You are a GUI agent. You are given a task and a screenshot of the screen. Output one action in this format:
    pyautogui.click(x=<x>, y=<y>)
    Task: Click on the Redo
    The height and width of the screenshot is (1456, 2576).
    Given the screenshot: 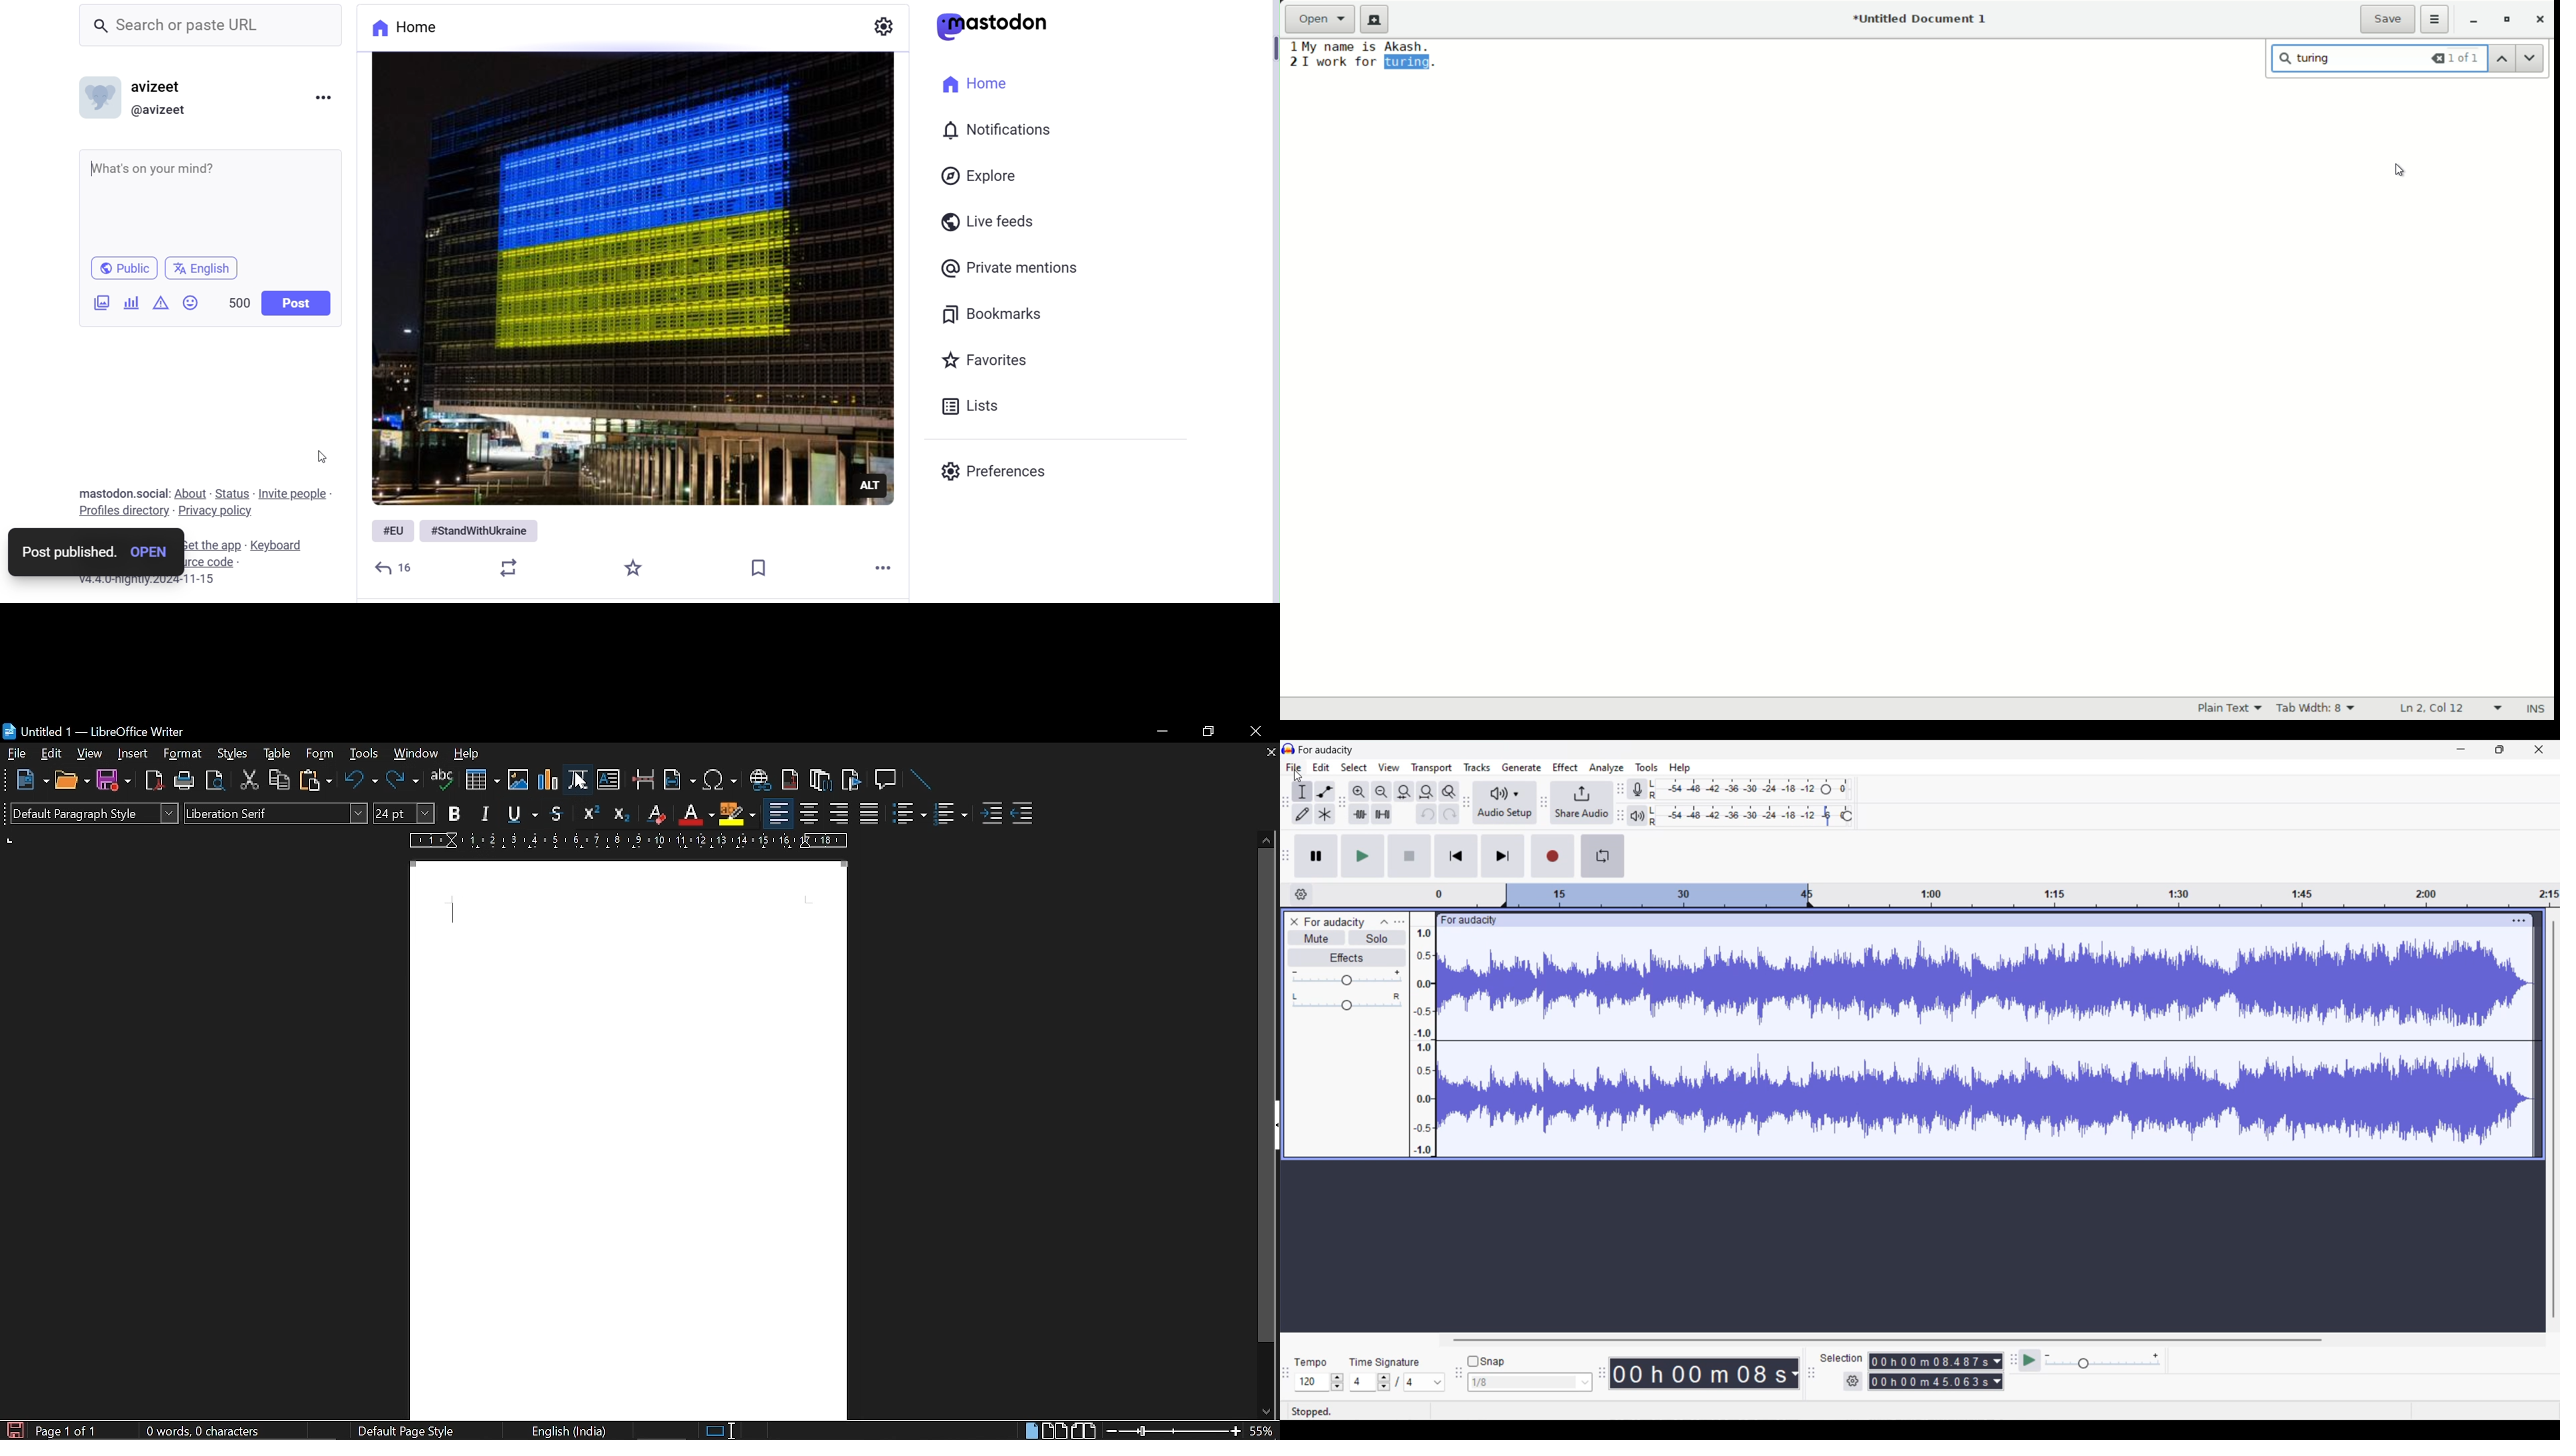 What is the action you would take?
    pyautogui.click(x=1449, y=813)
    